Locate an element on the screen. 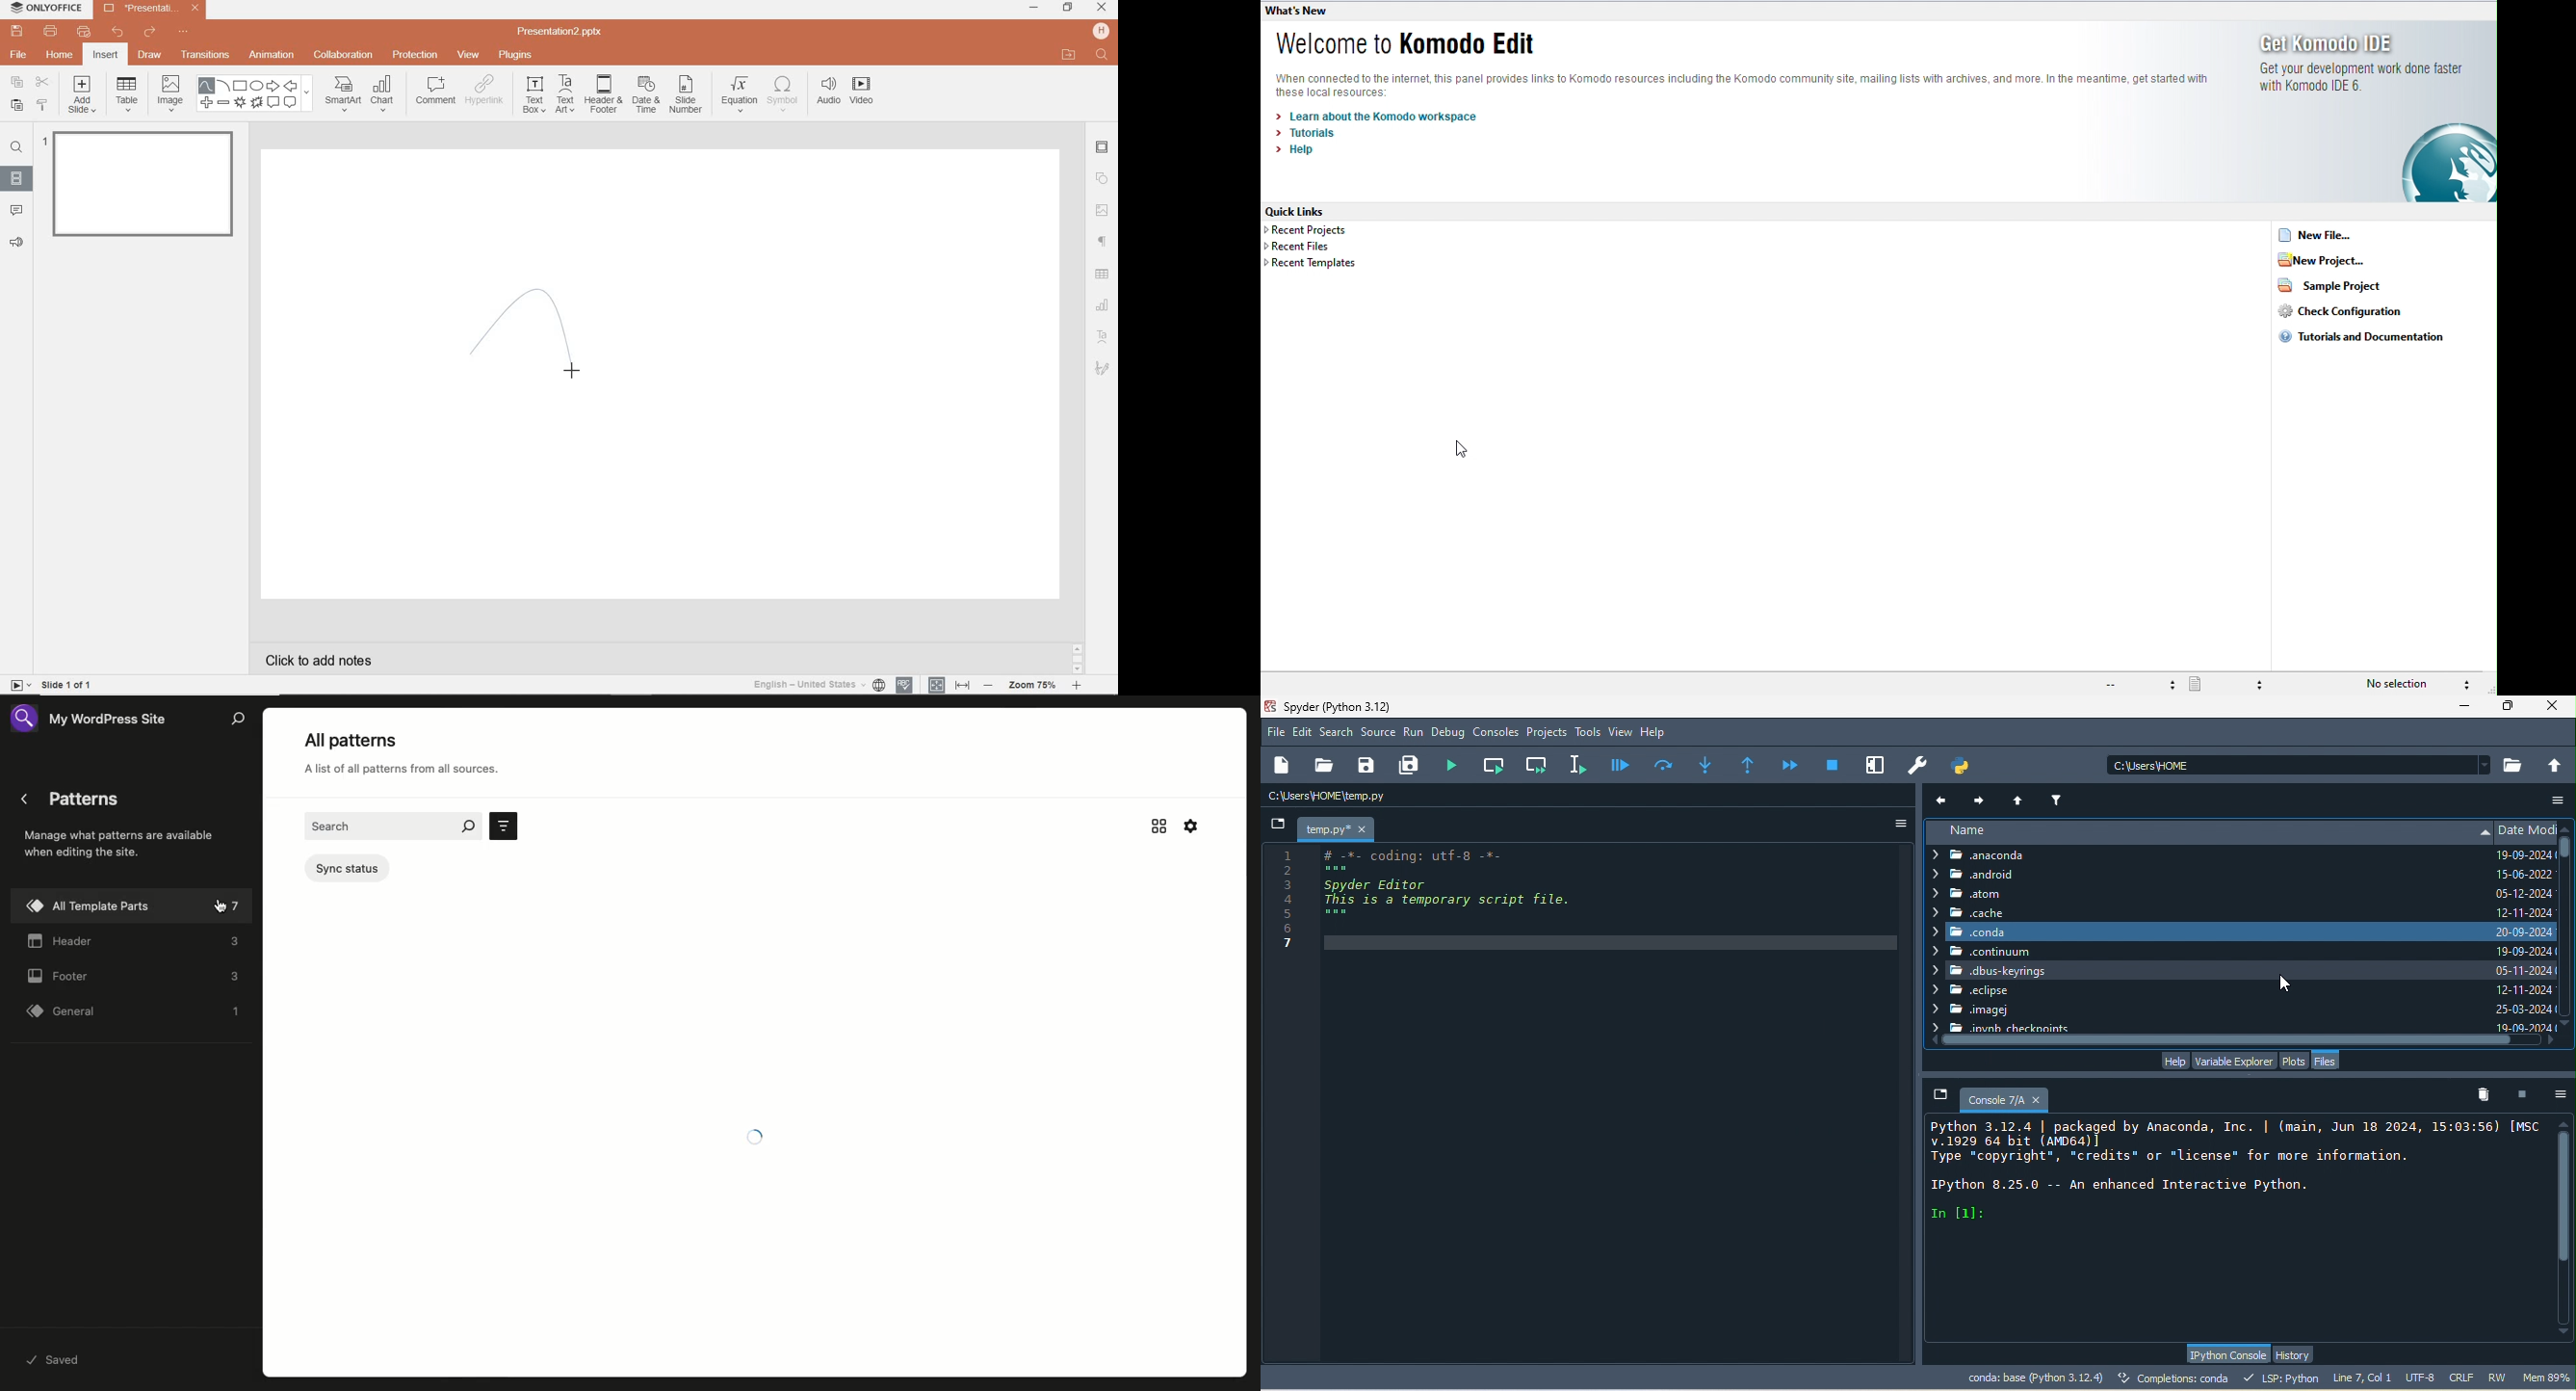 The width and height of the screenshot is (2576, 1400). DRAW is located at coordinates (151, 56).